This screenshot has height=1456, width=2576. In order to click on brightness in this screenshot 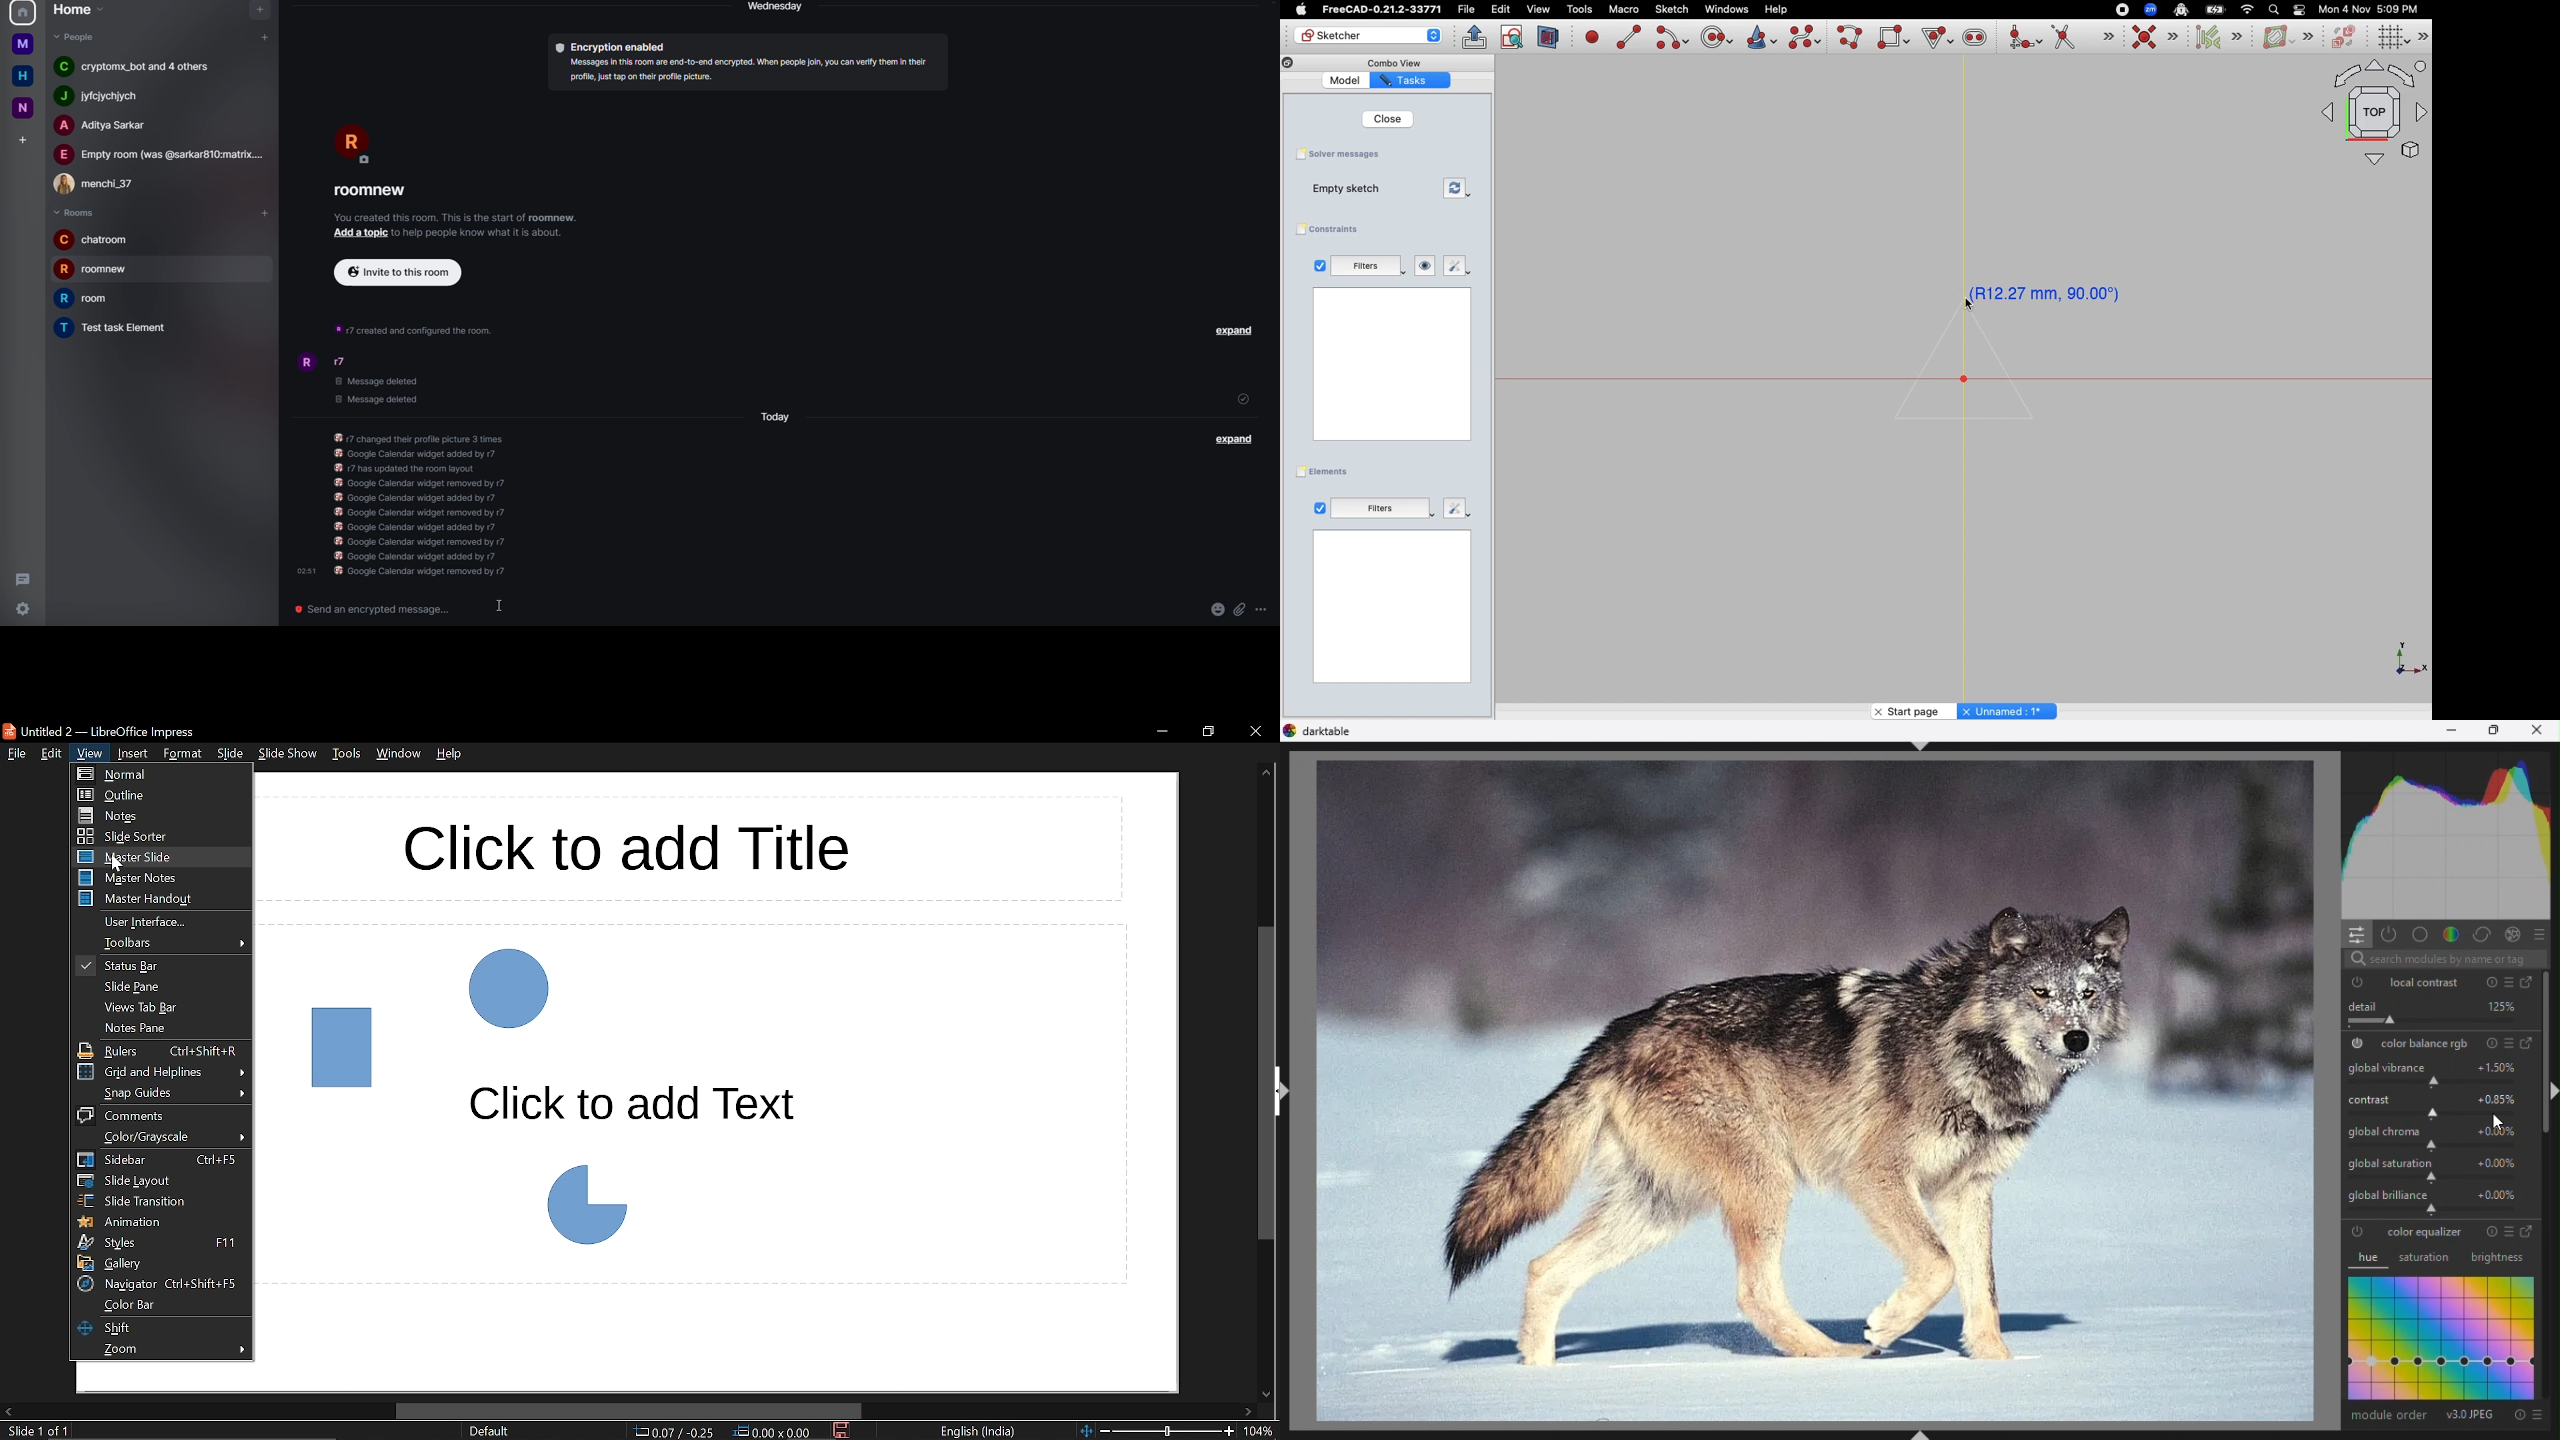, I will do `click(2496, 1258)`.